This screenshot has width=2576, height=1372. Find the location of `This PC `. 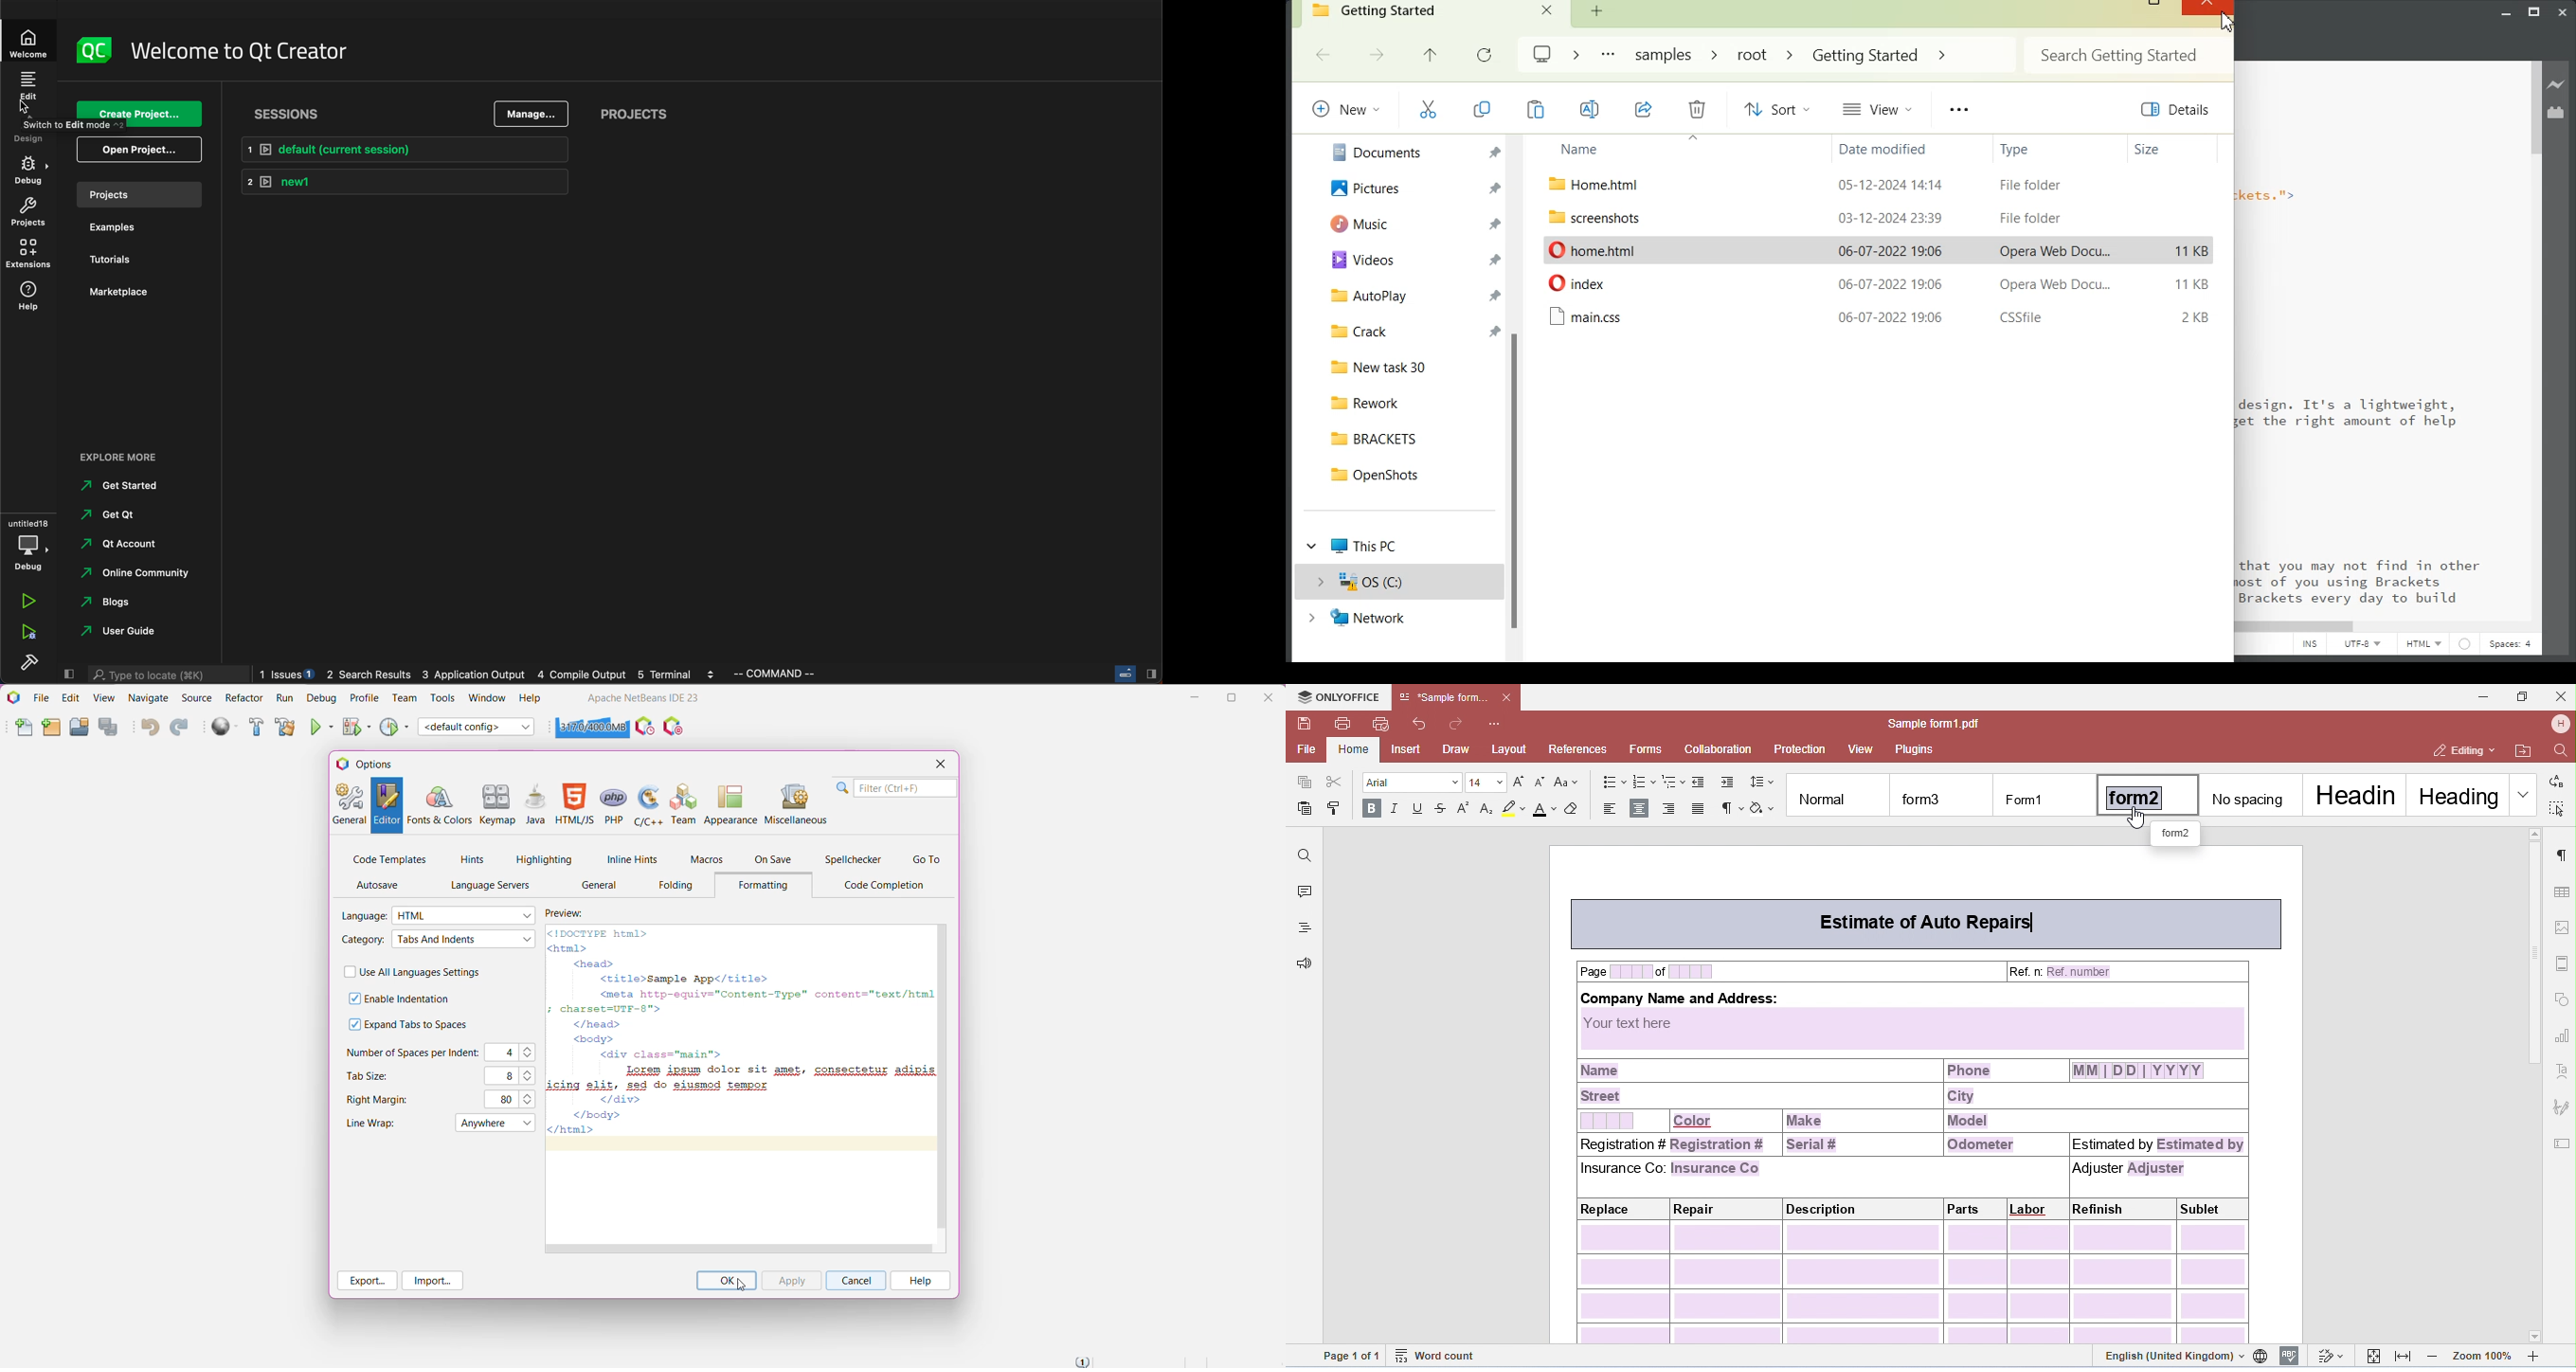

This PC  is located at coordinates (1399, 547).